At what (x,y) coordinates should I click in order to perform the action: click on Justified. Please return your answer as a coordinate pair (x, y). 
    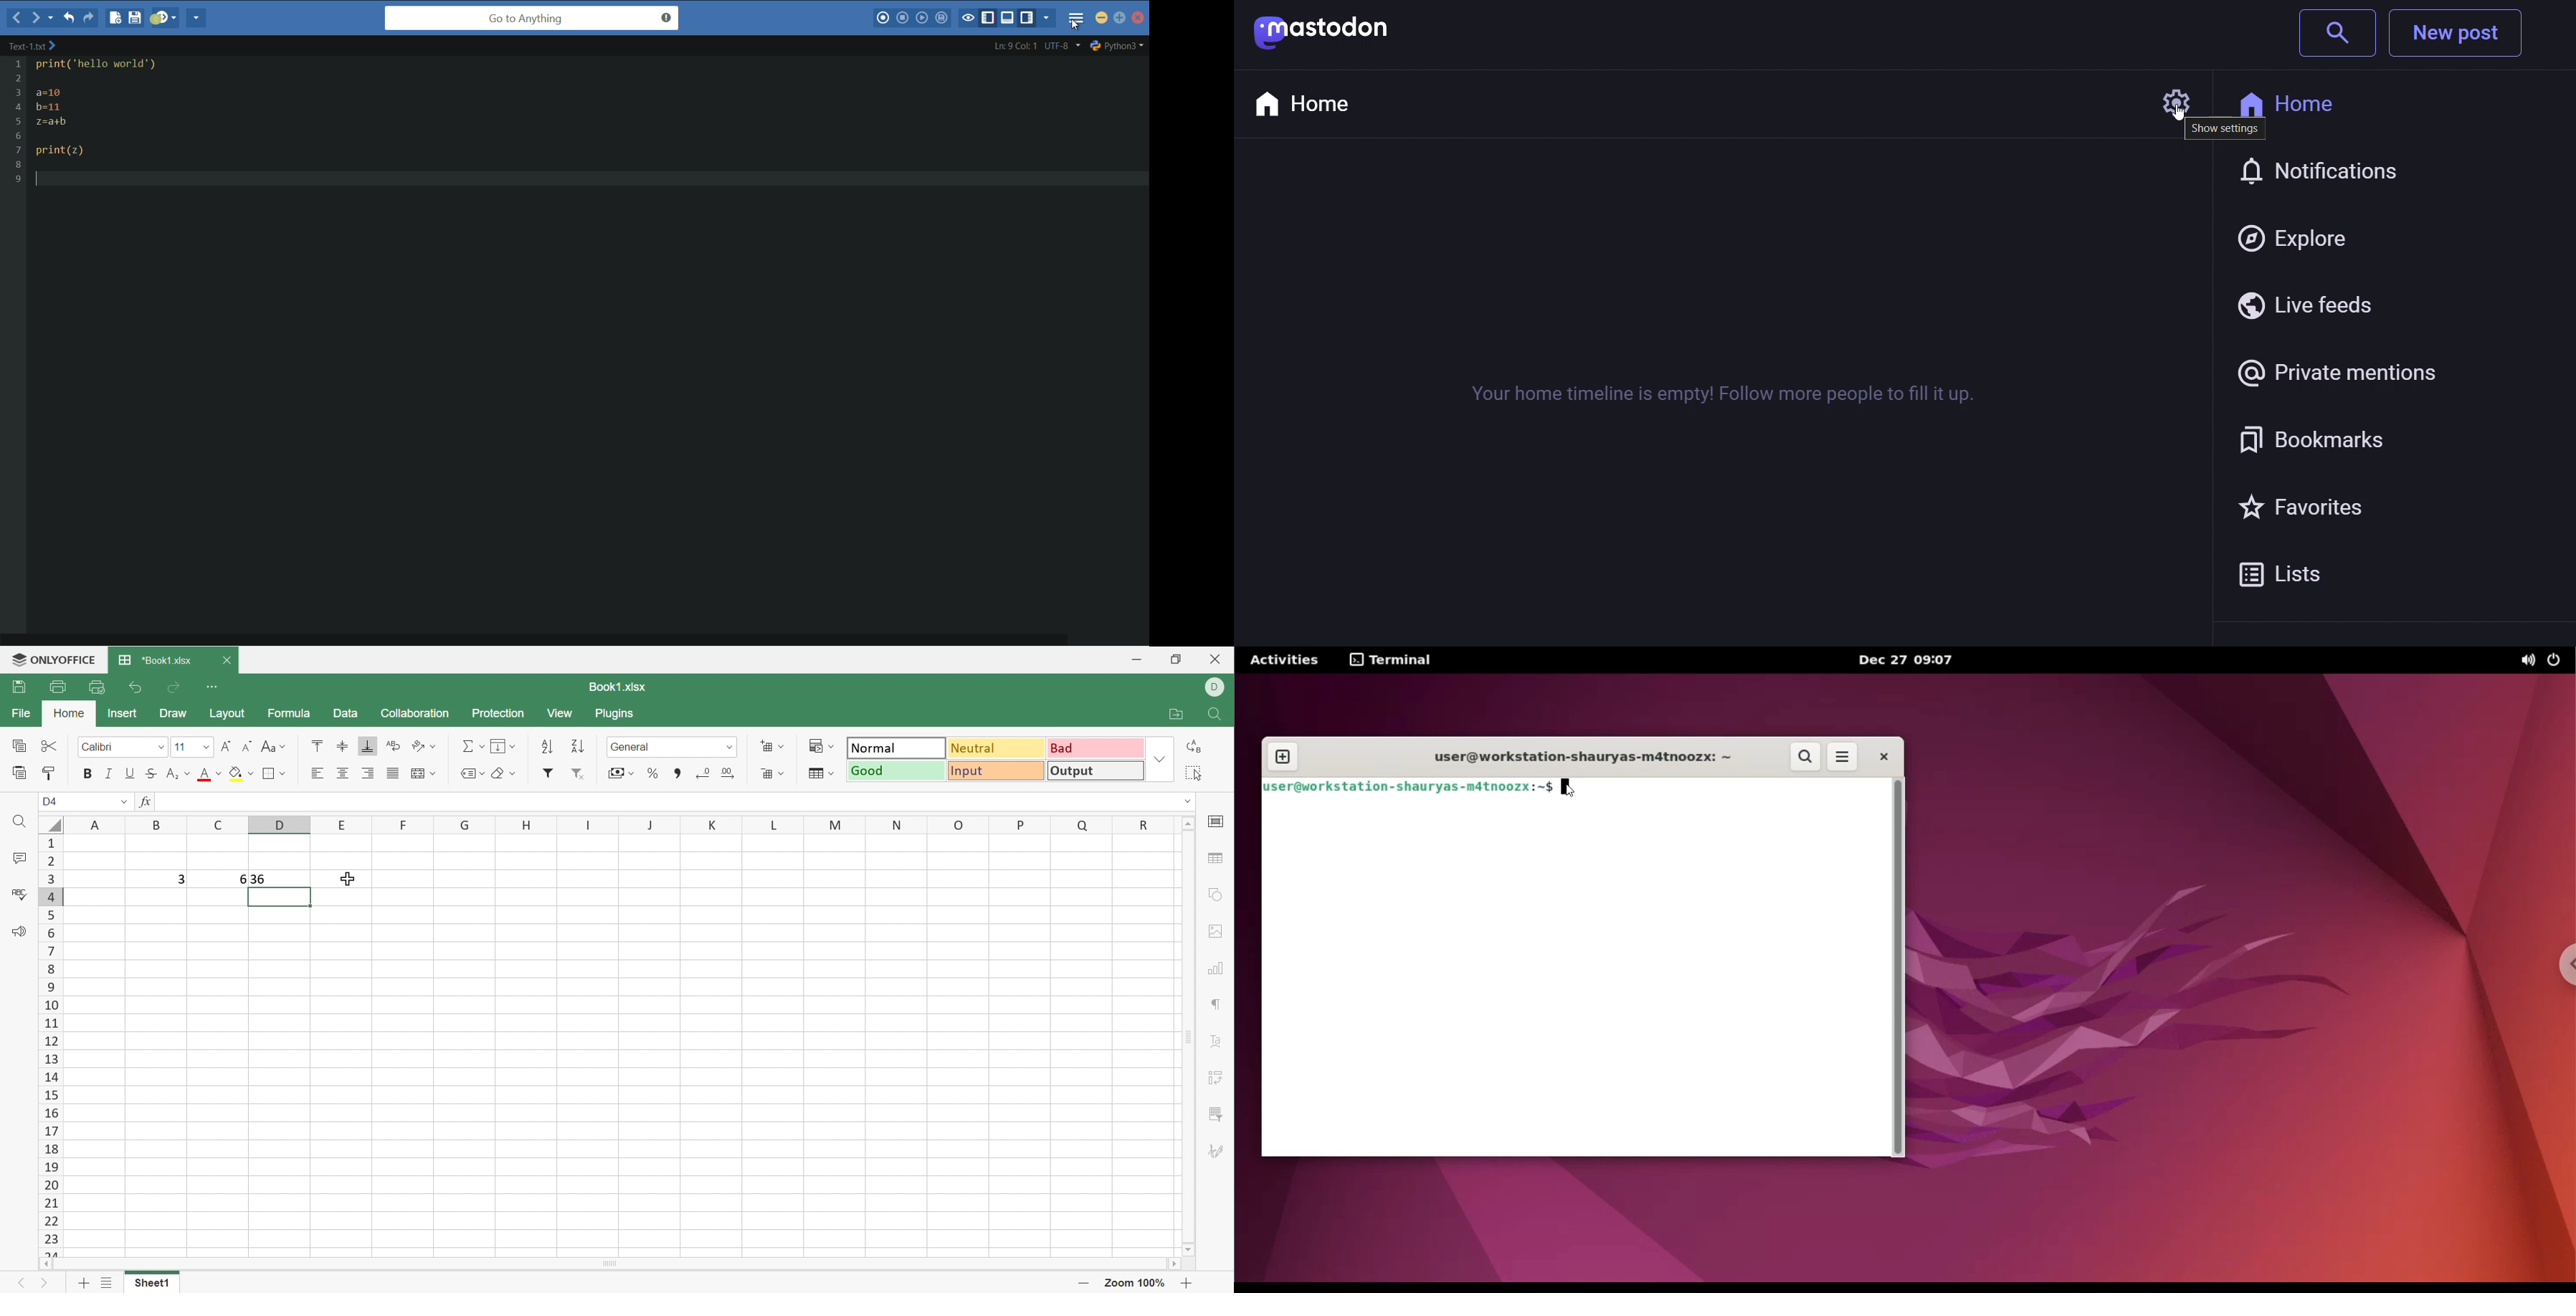
    Looking at the image, I should click on (393, 774).